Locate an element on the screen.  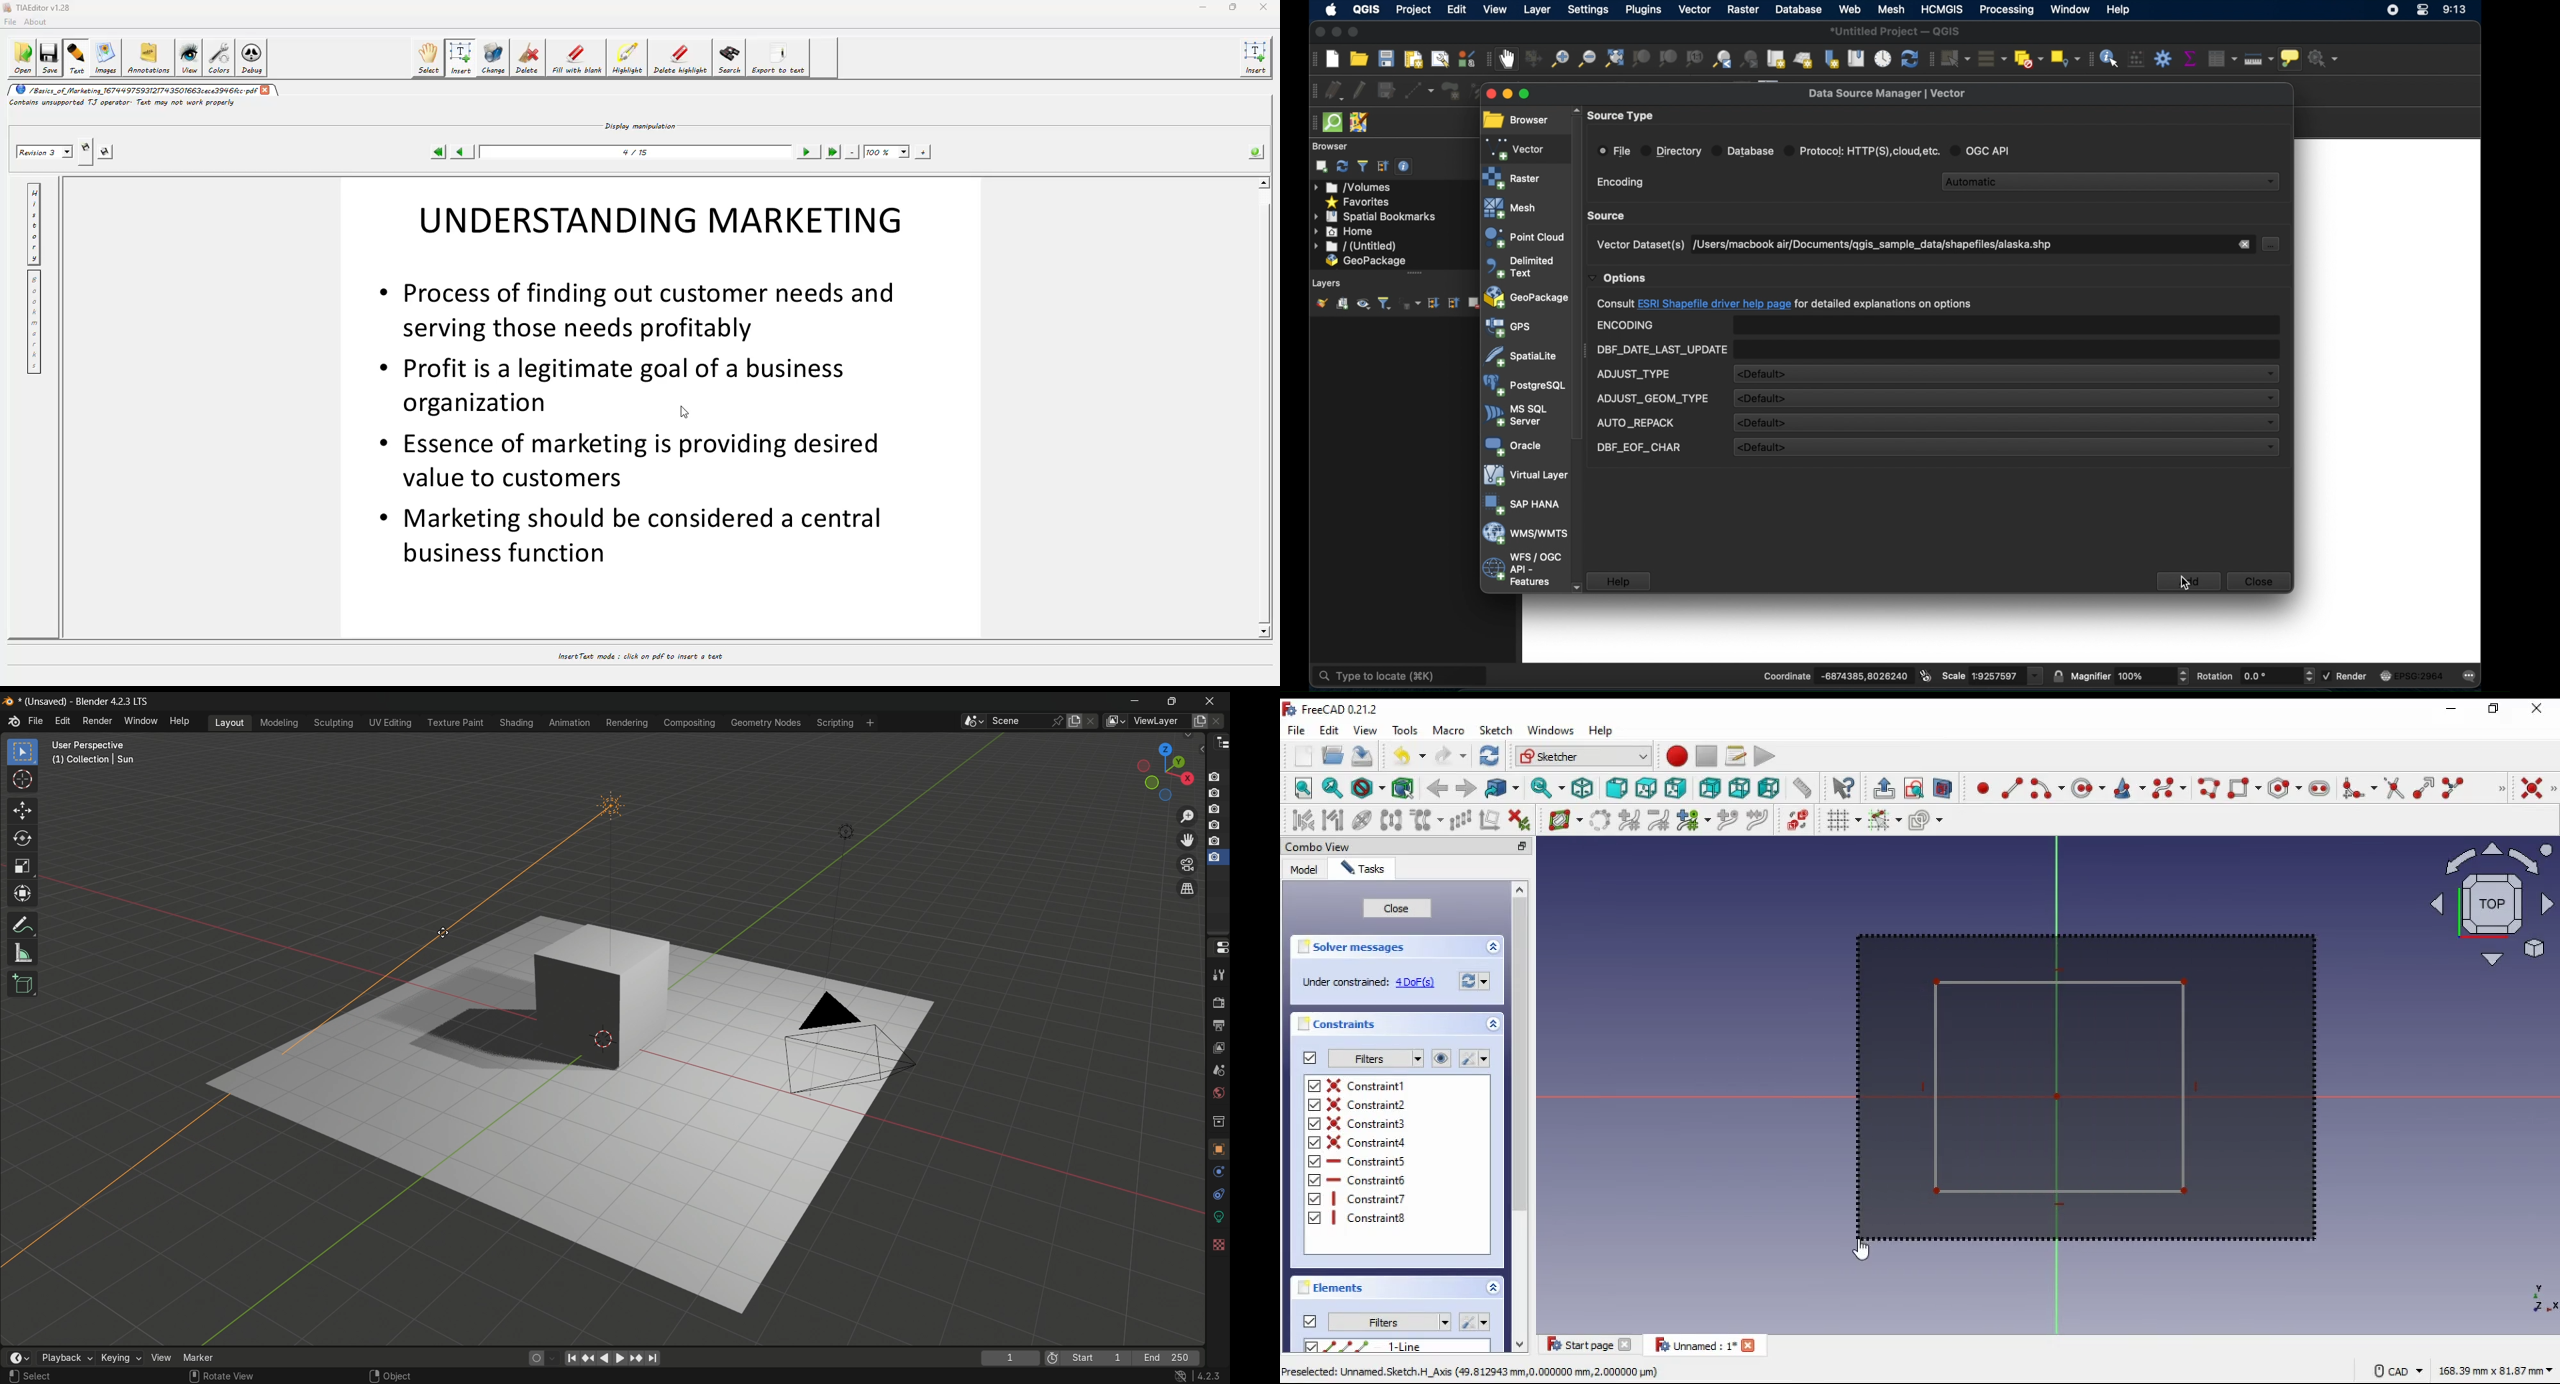
directory radio button is located at coordinates (1671, 151).